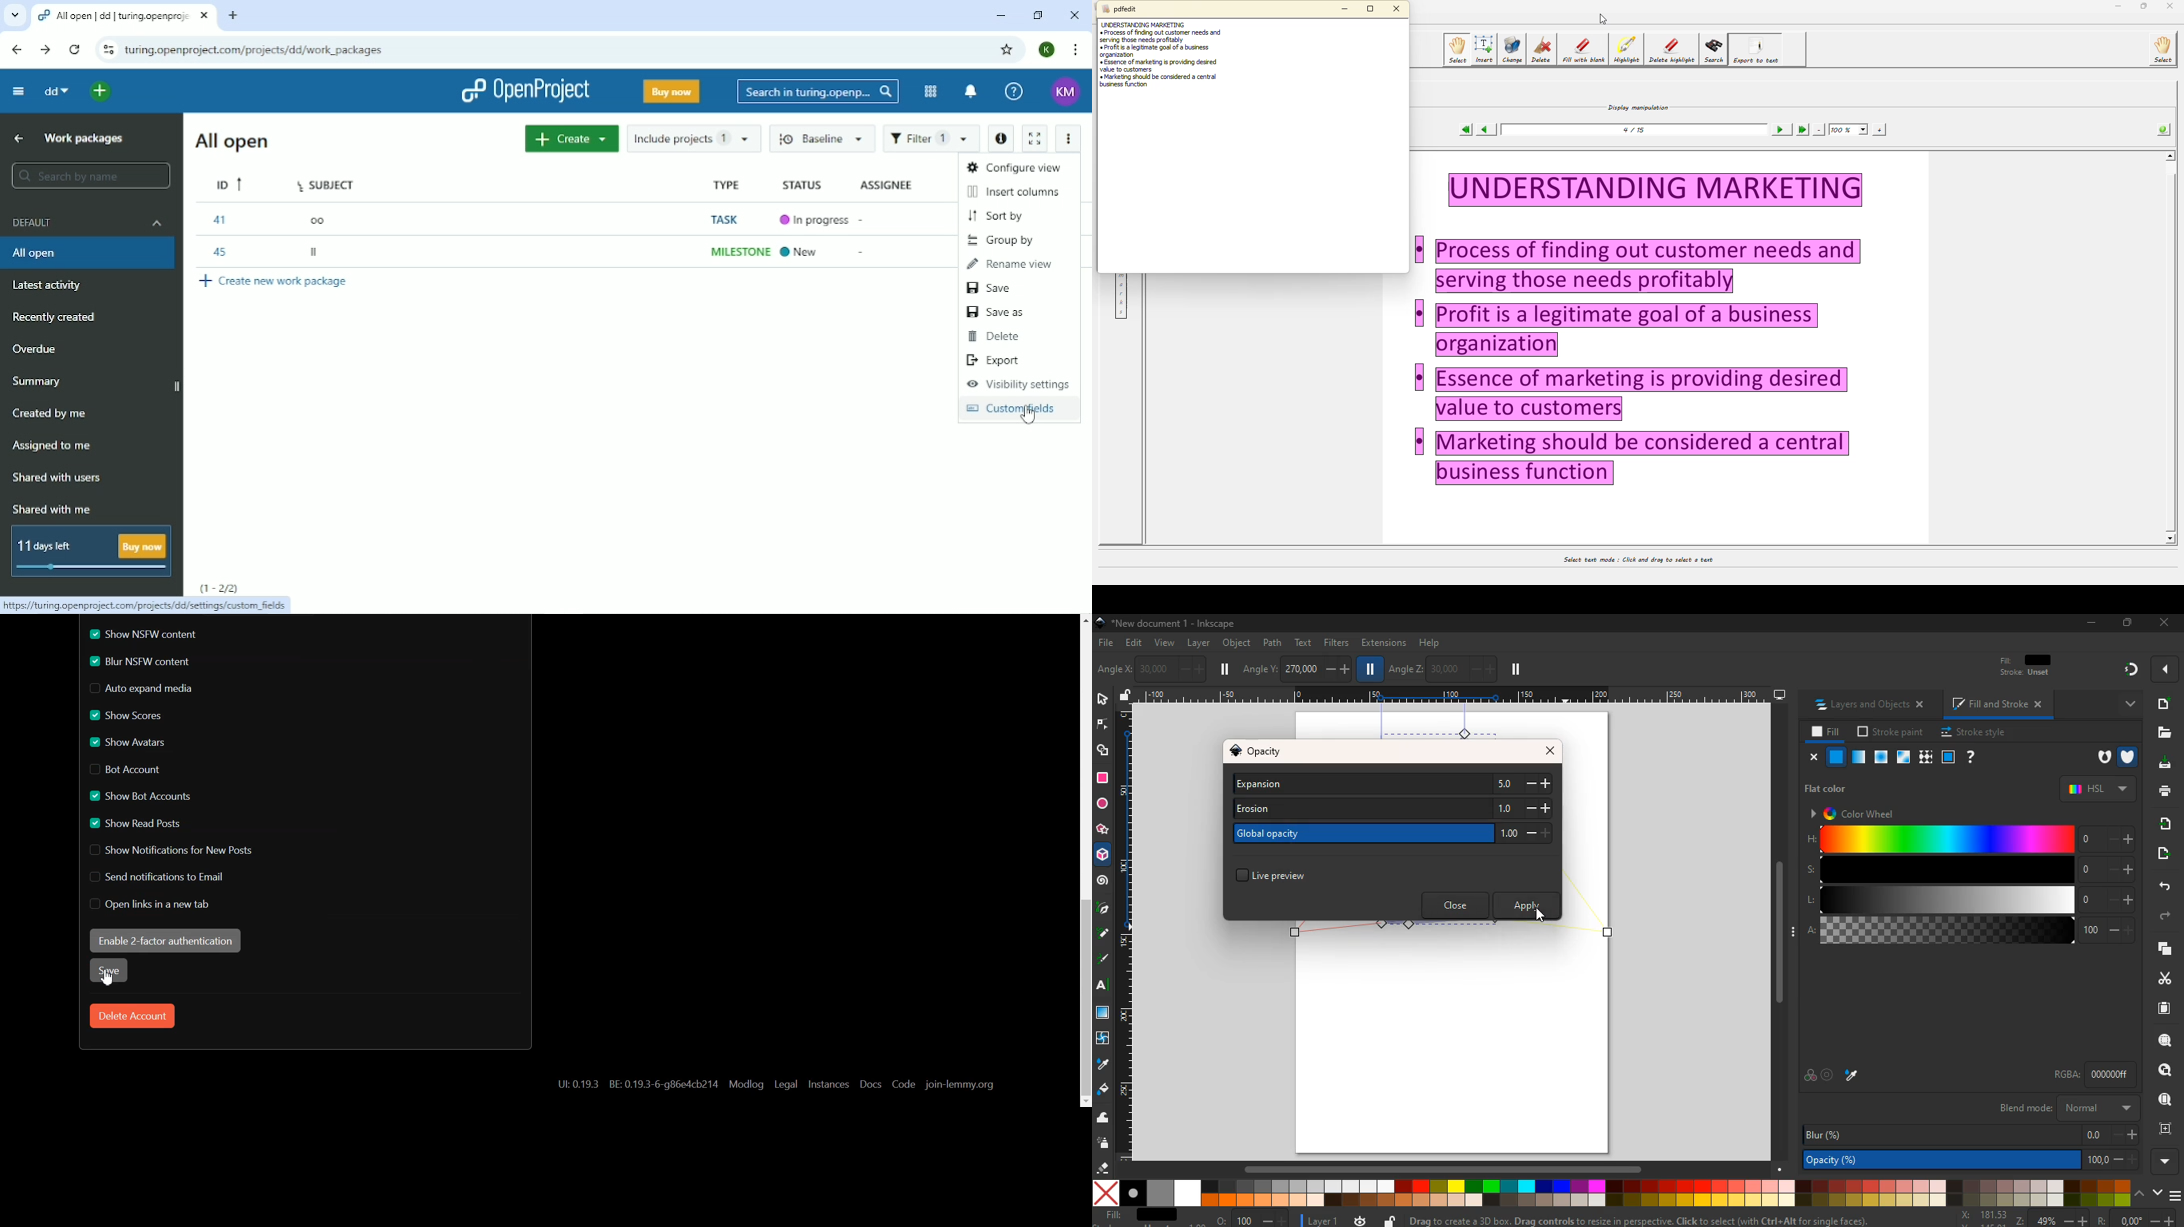  I want to click on star, so click(1103, 831).